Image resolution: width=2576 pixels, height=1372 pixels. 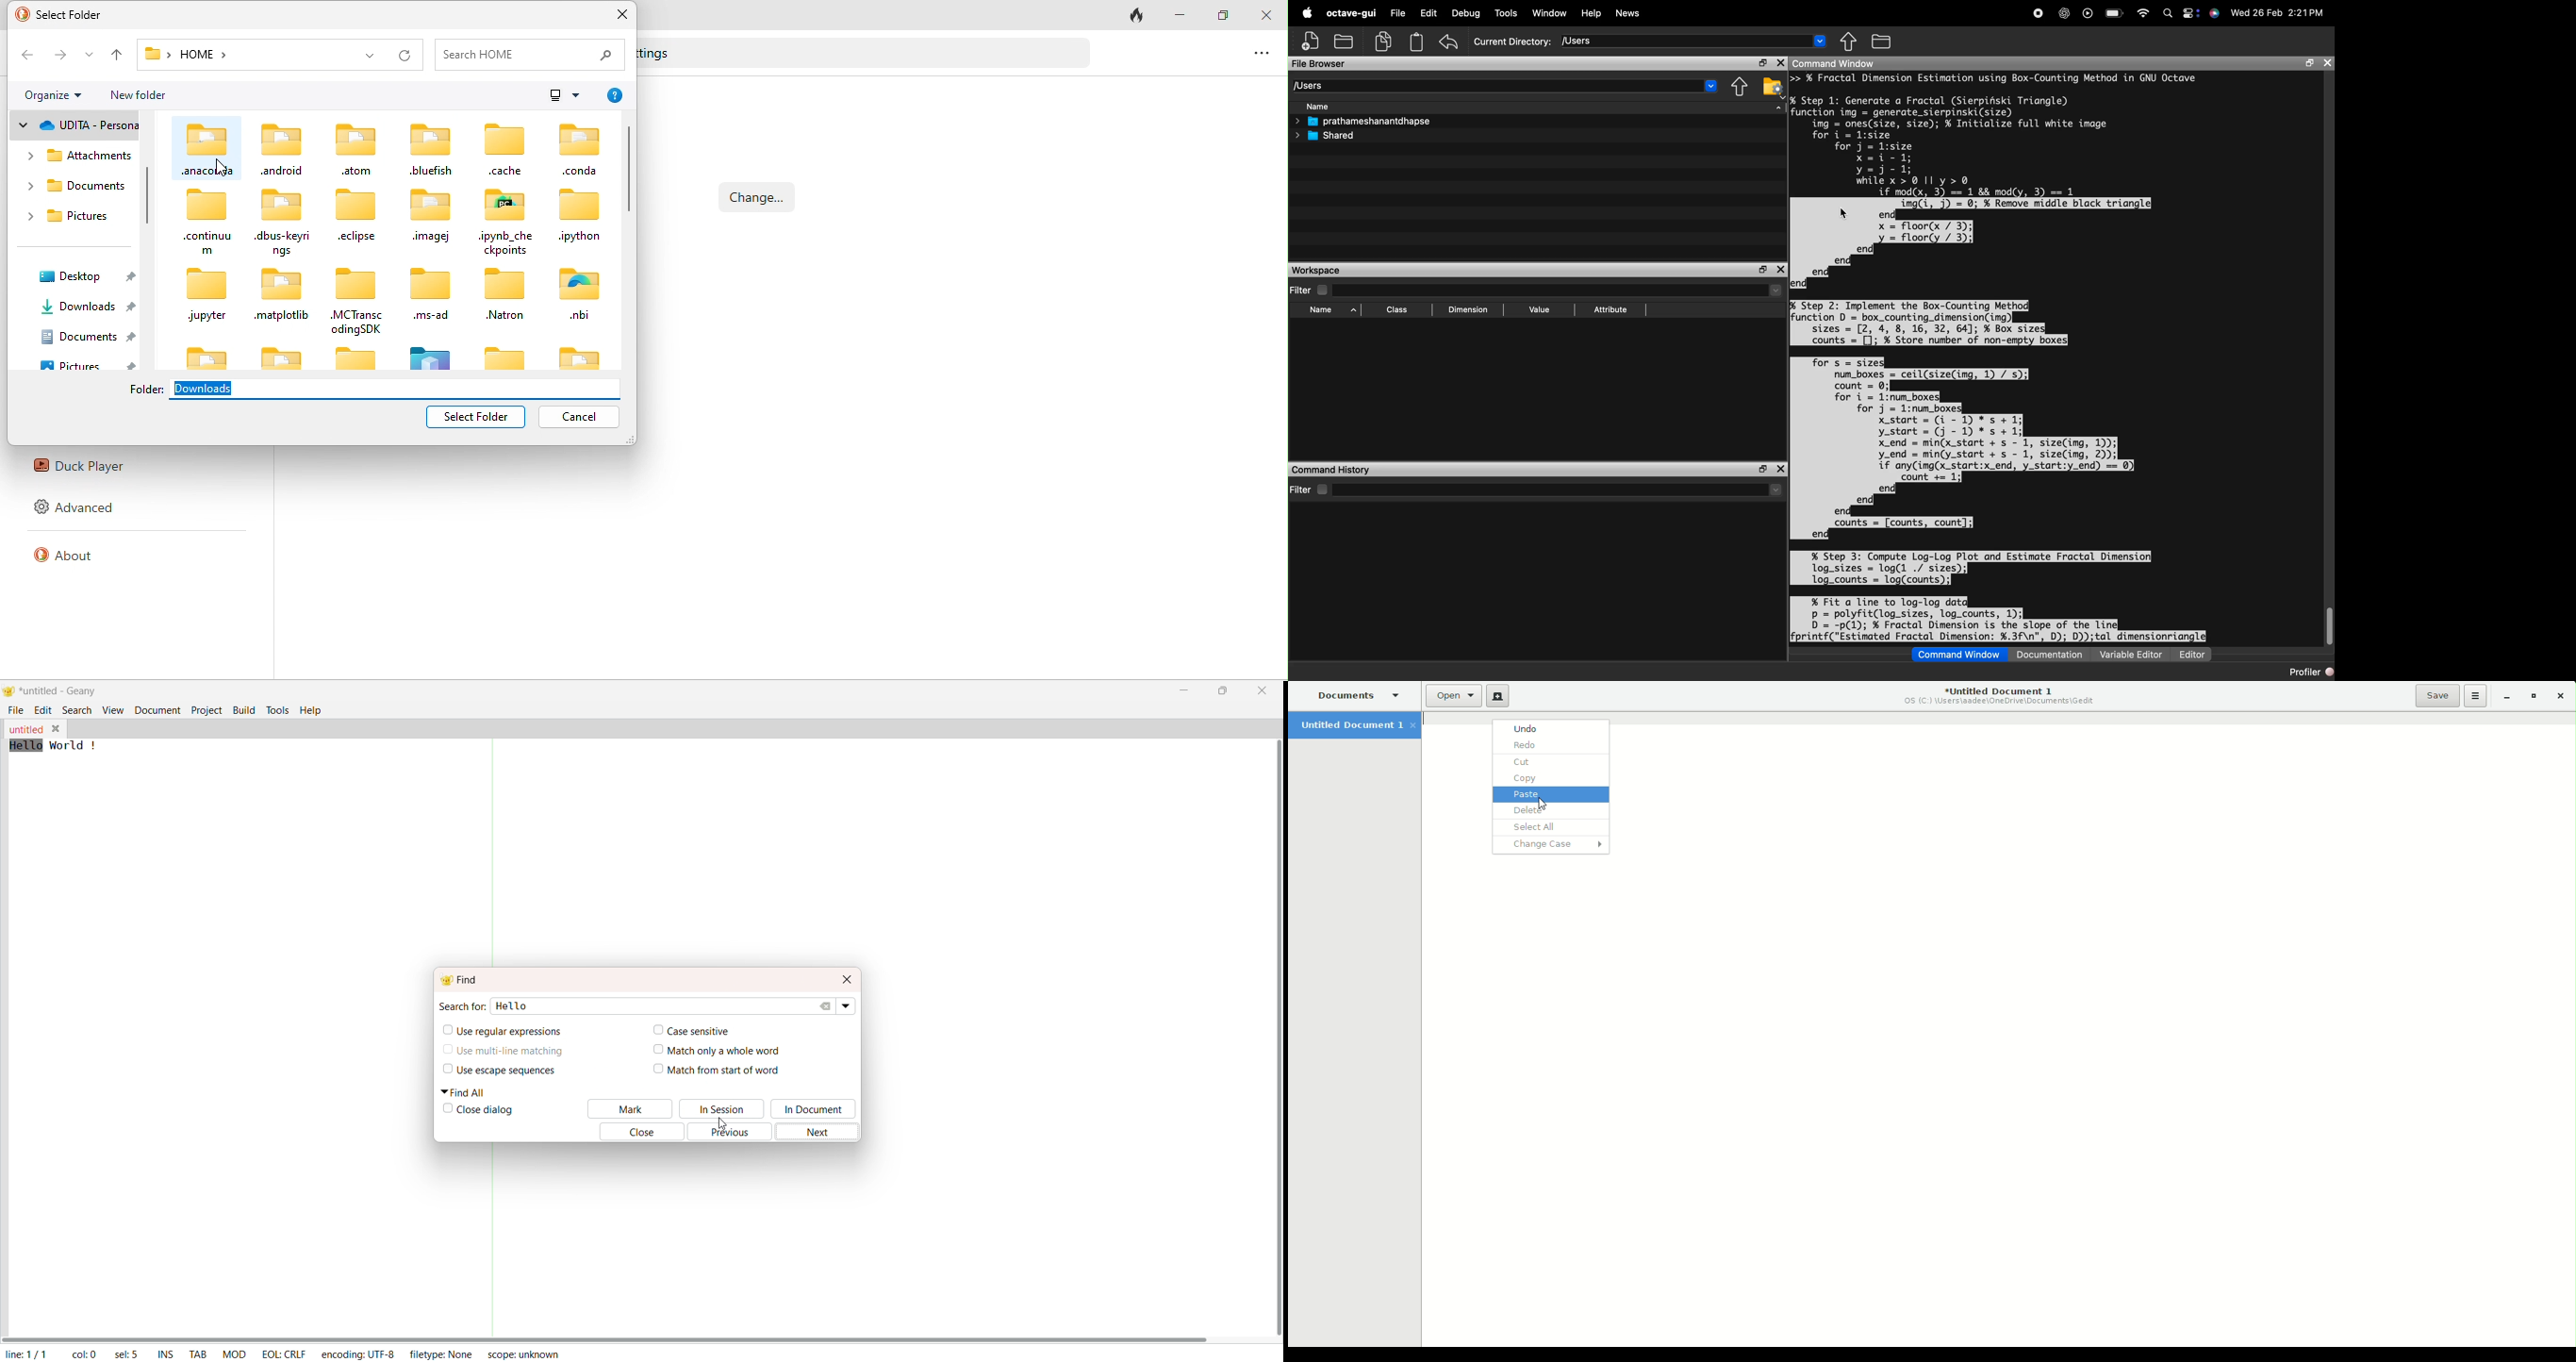 I want to click on advanced, so click(x=77, y=511).